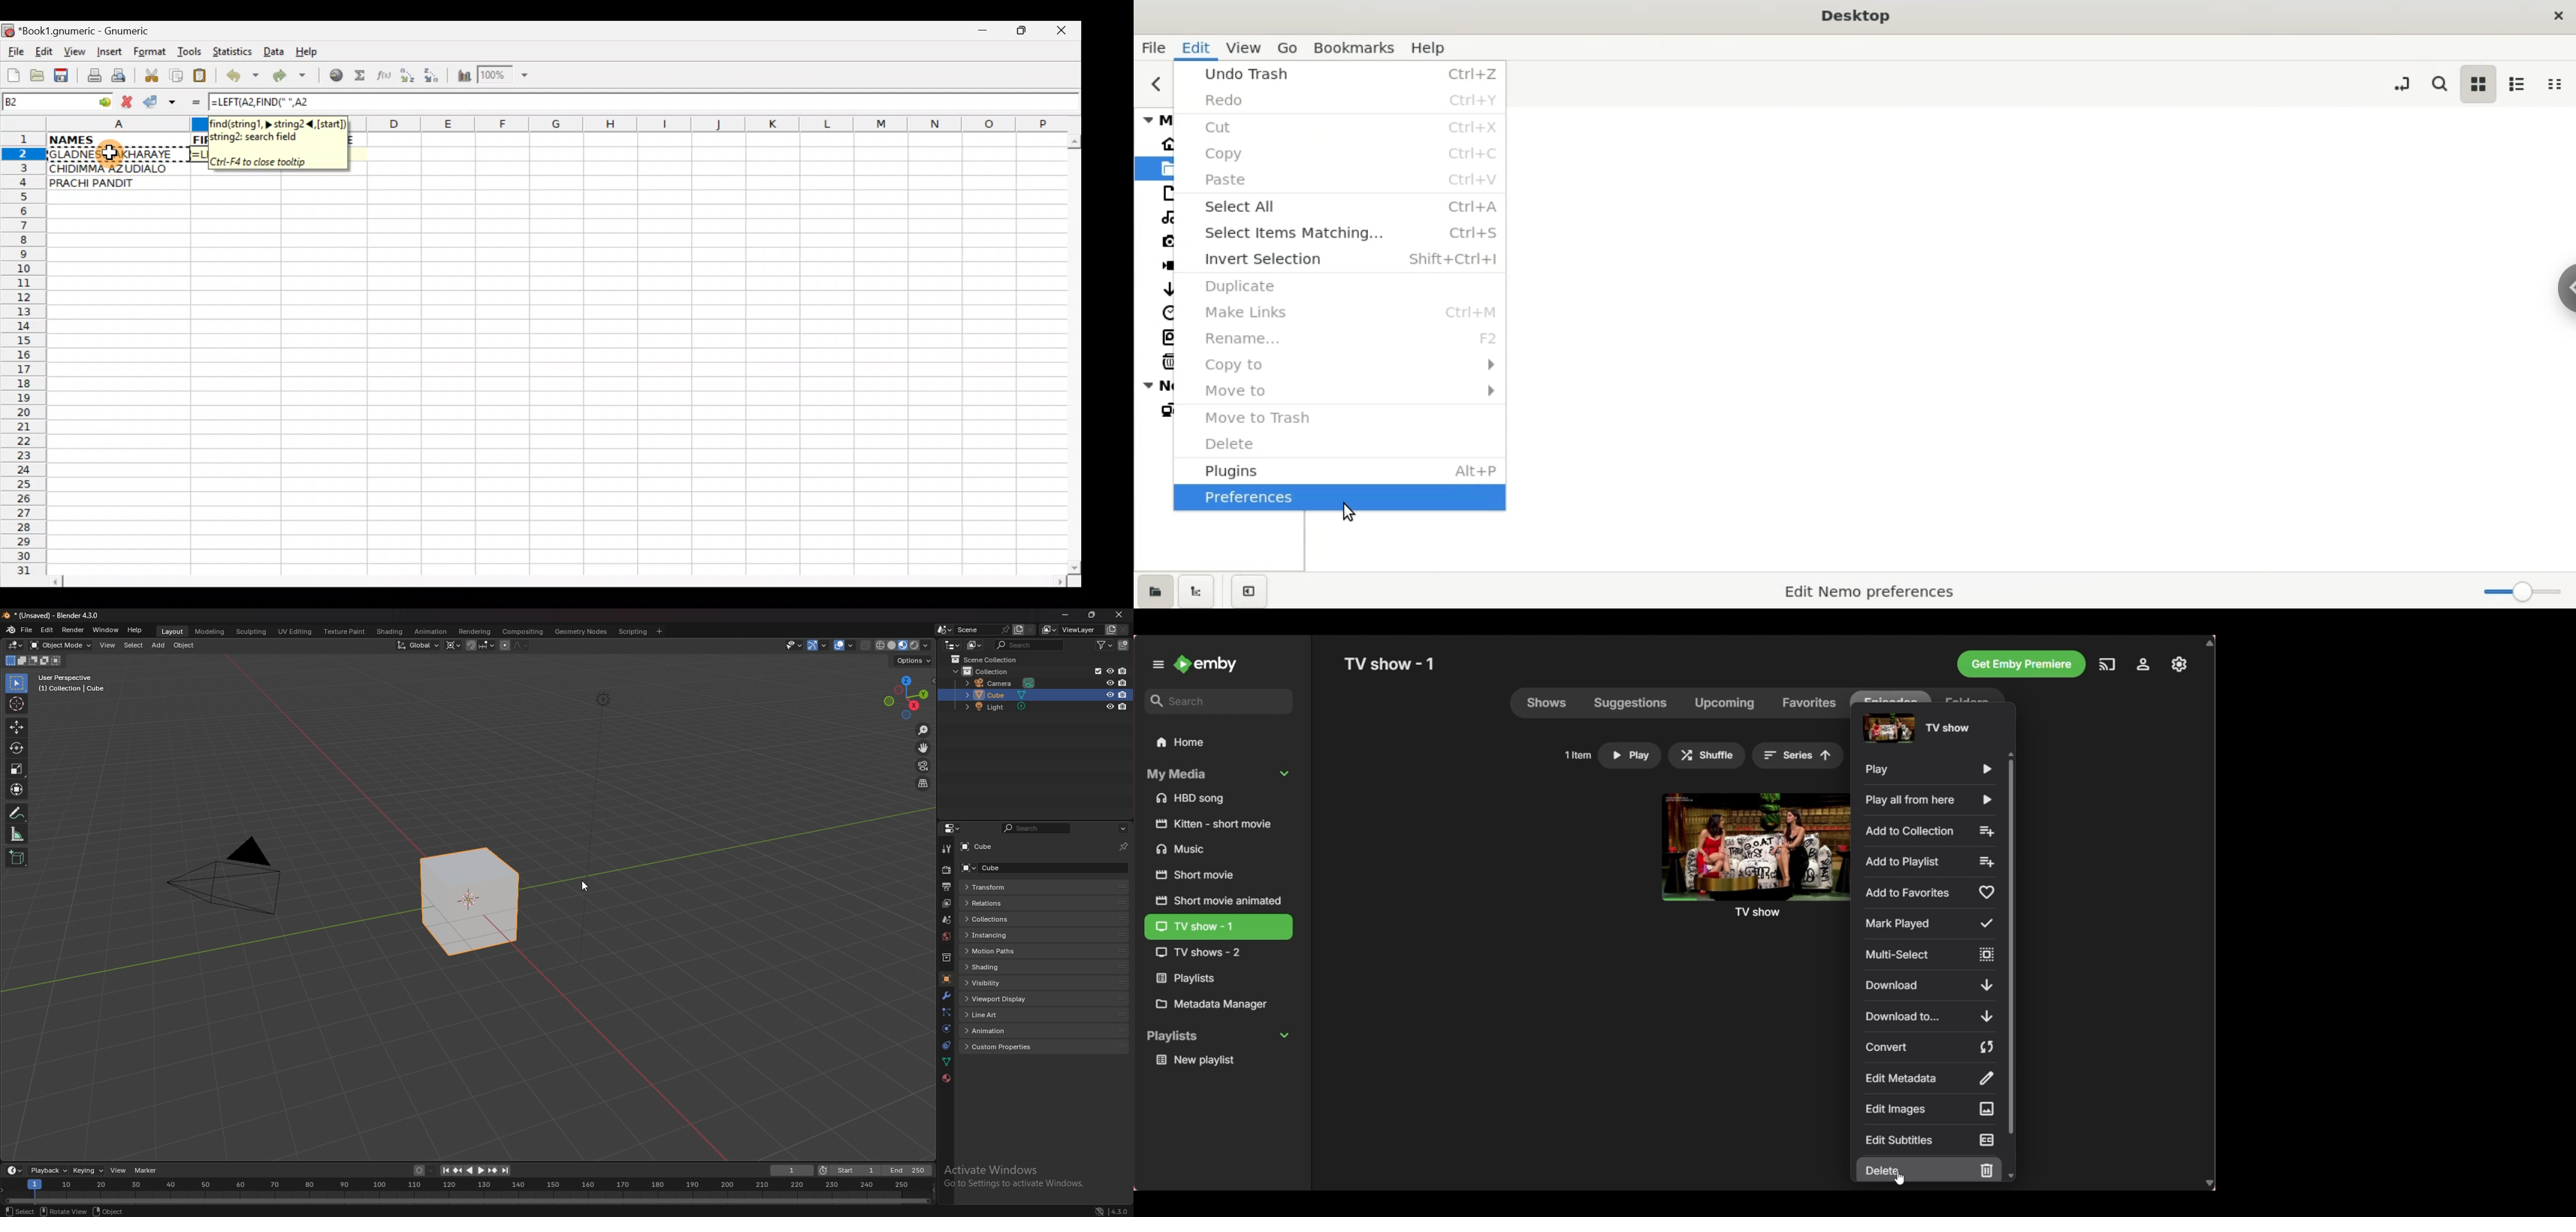  Describe the element at coordinates (1339, 500) in the screenshot. I see `prefrence` at that location.